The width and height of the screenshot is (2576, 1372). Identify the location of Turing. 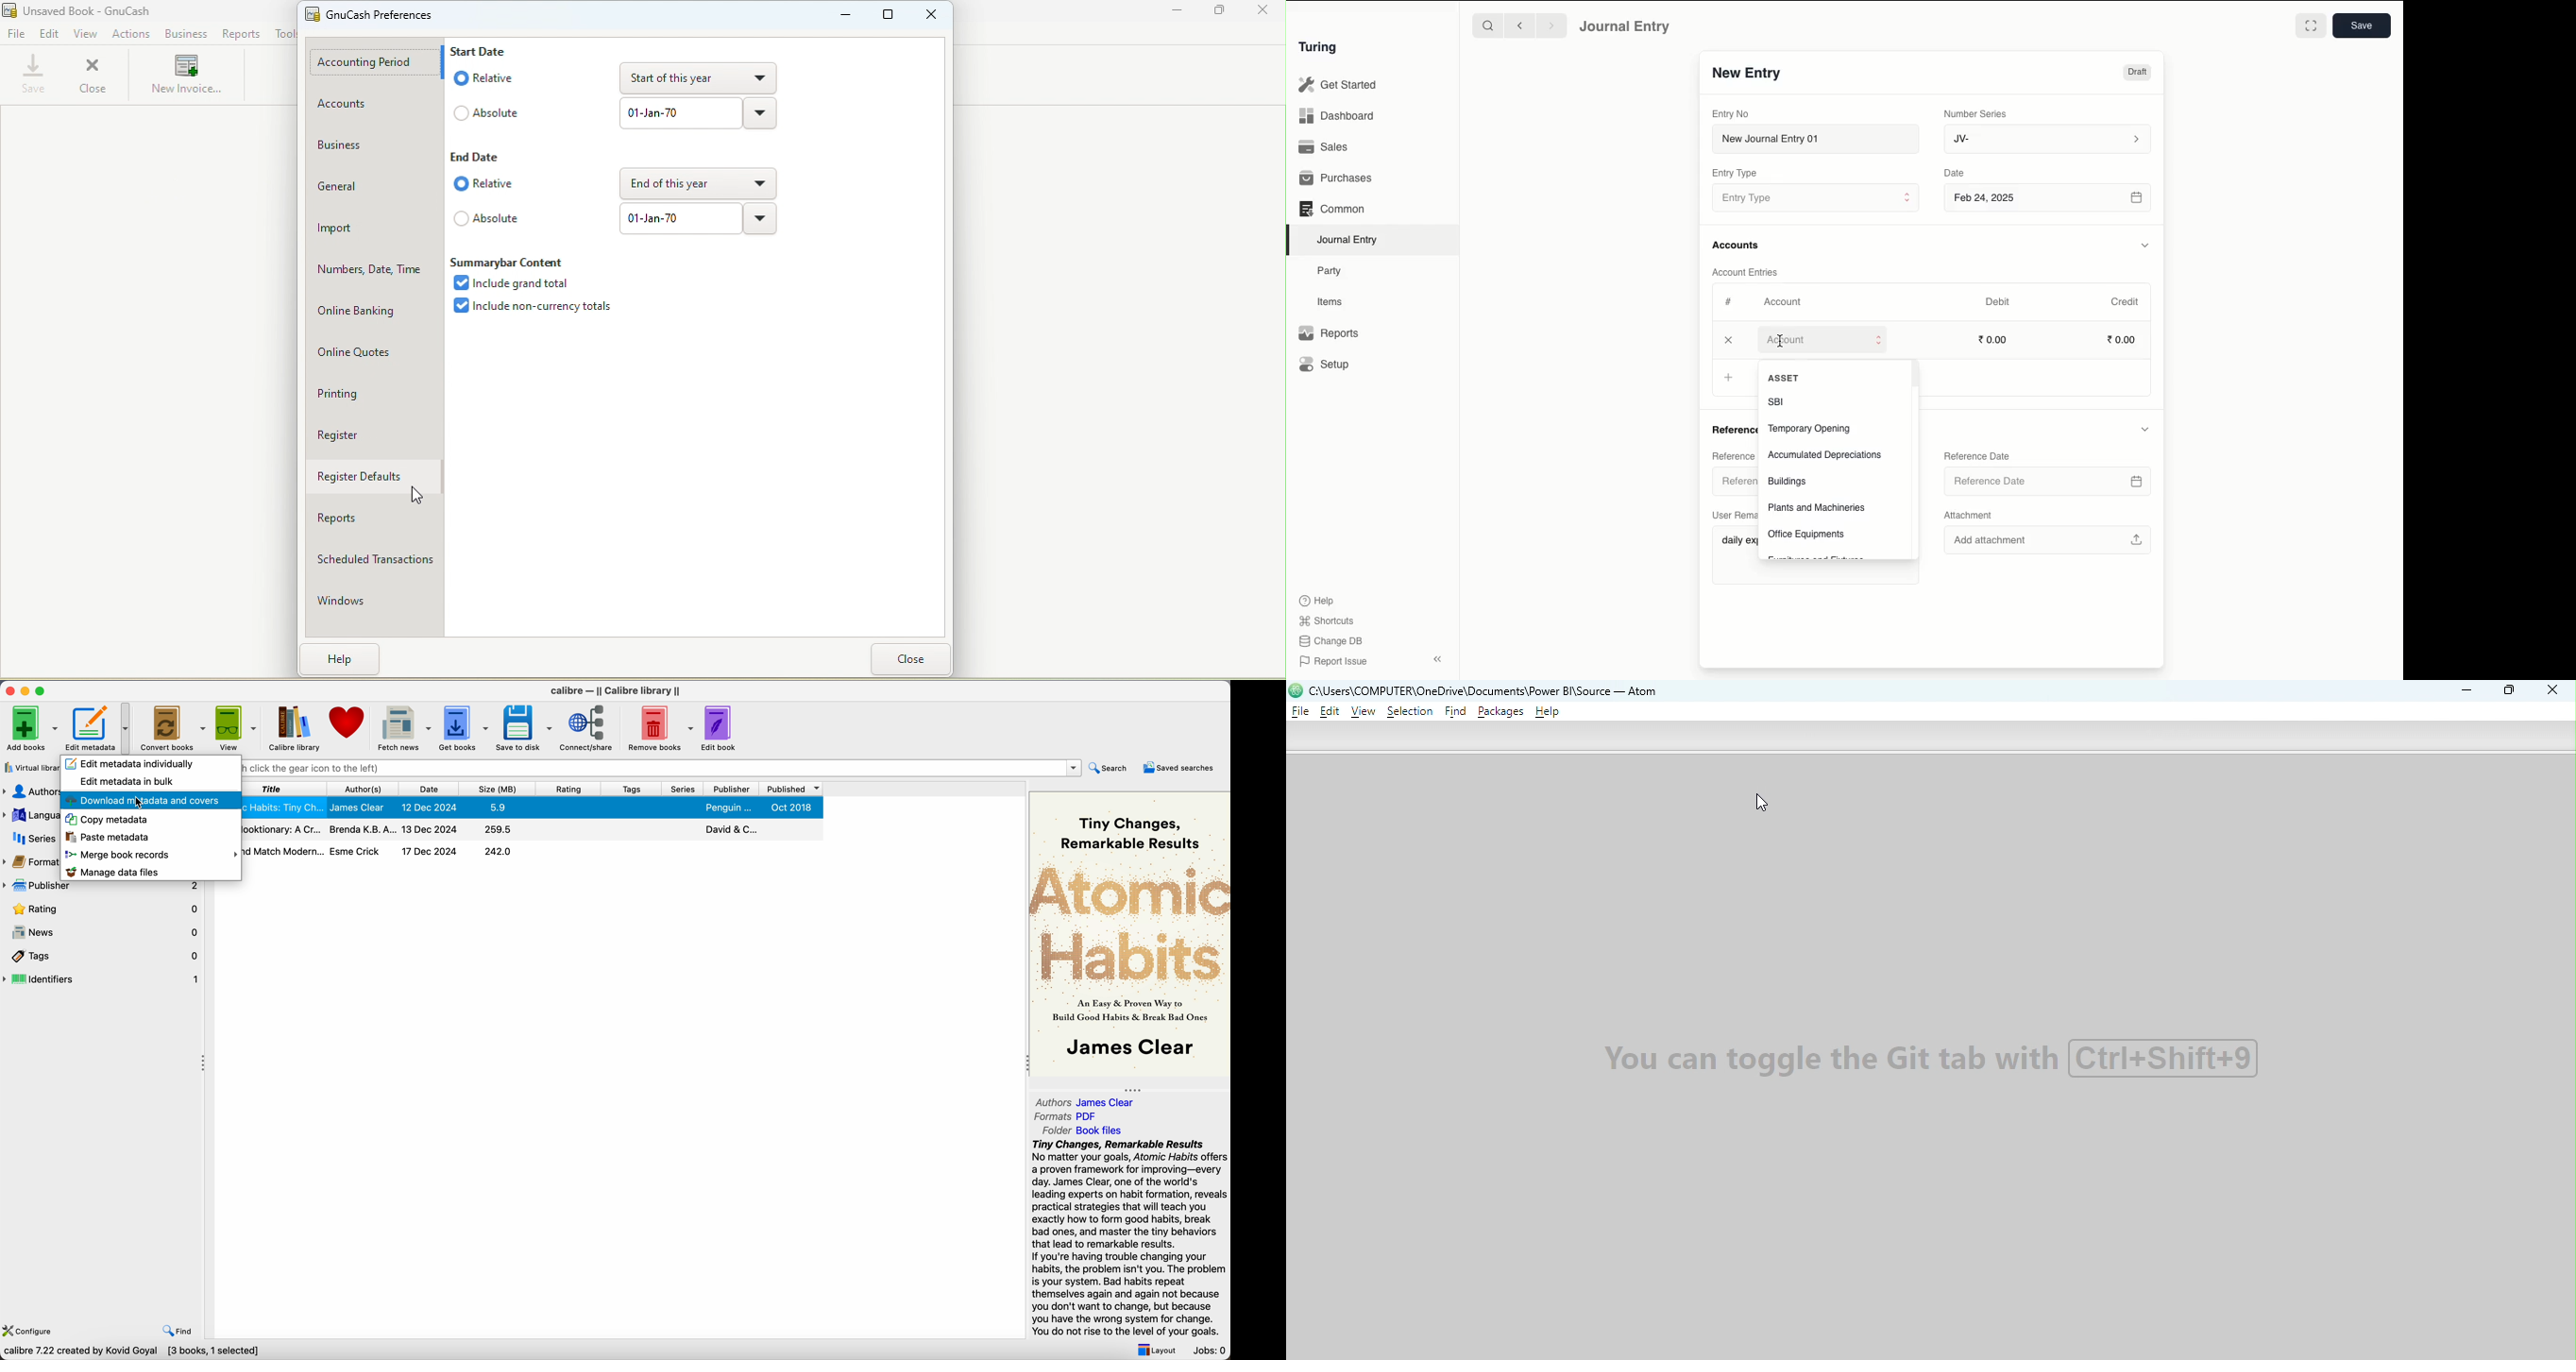
(1321, 48).